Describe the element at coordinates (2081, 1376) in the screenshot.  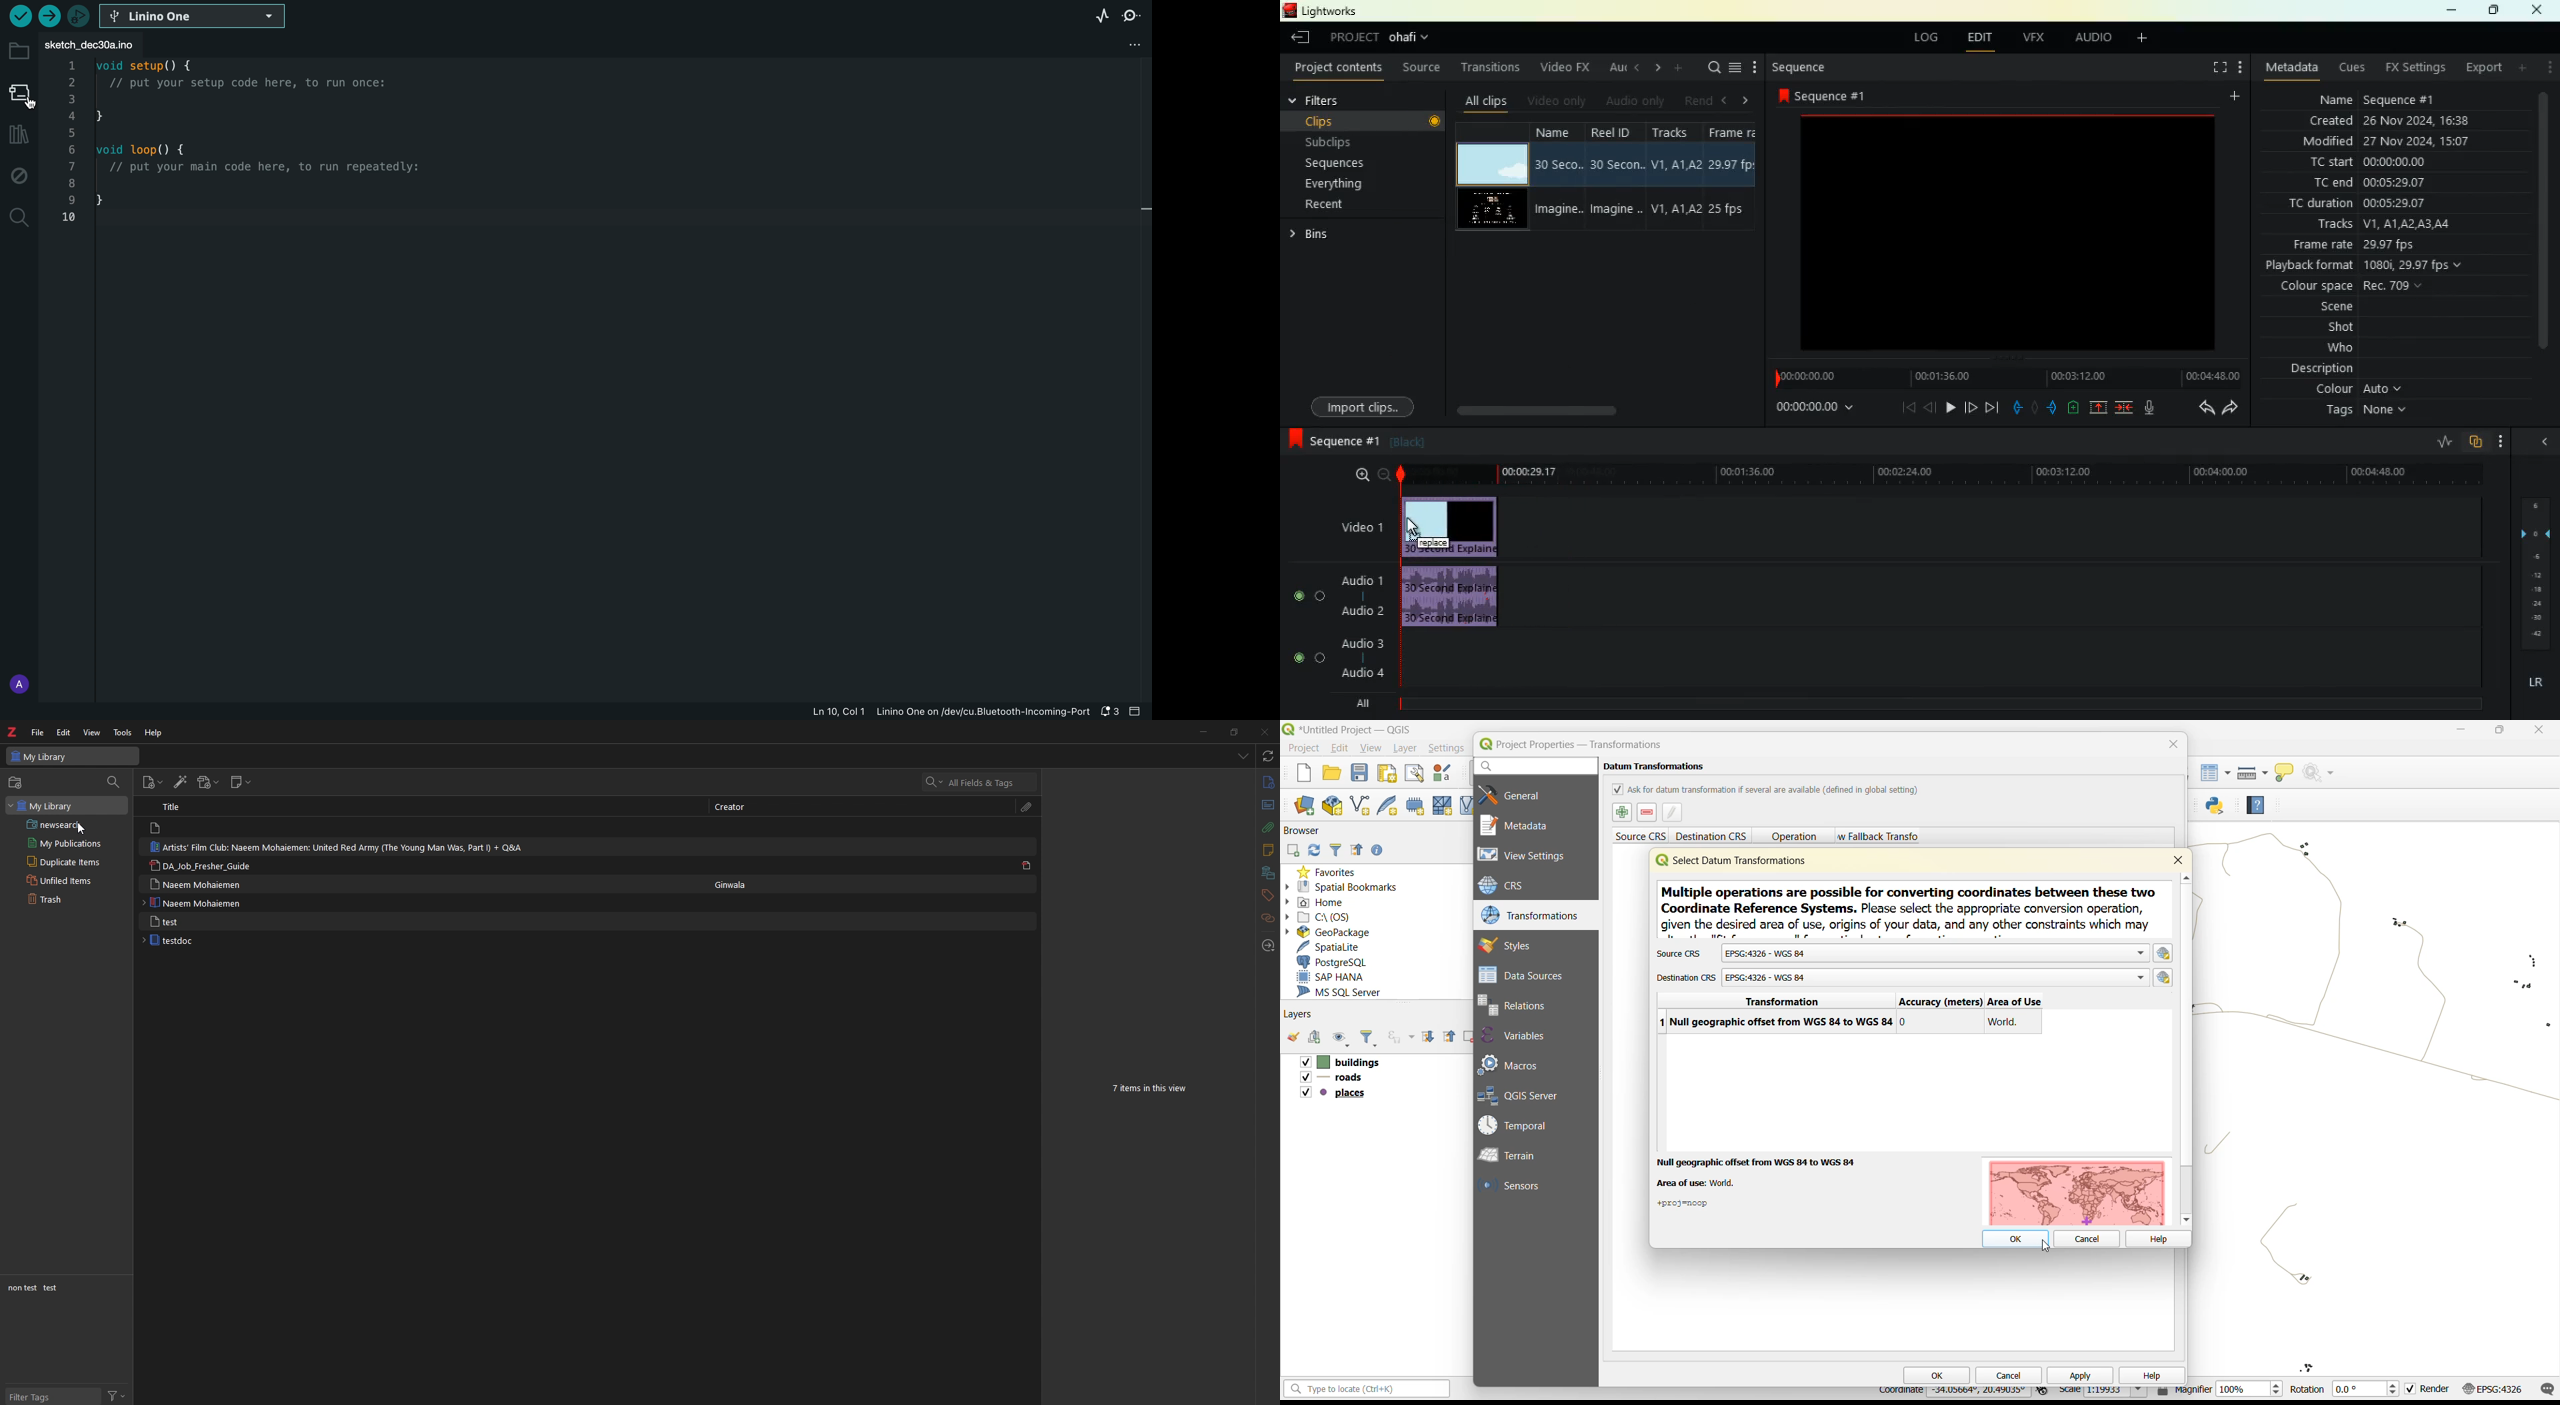
I see `apply` at that location.